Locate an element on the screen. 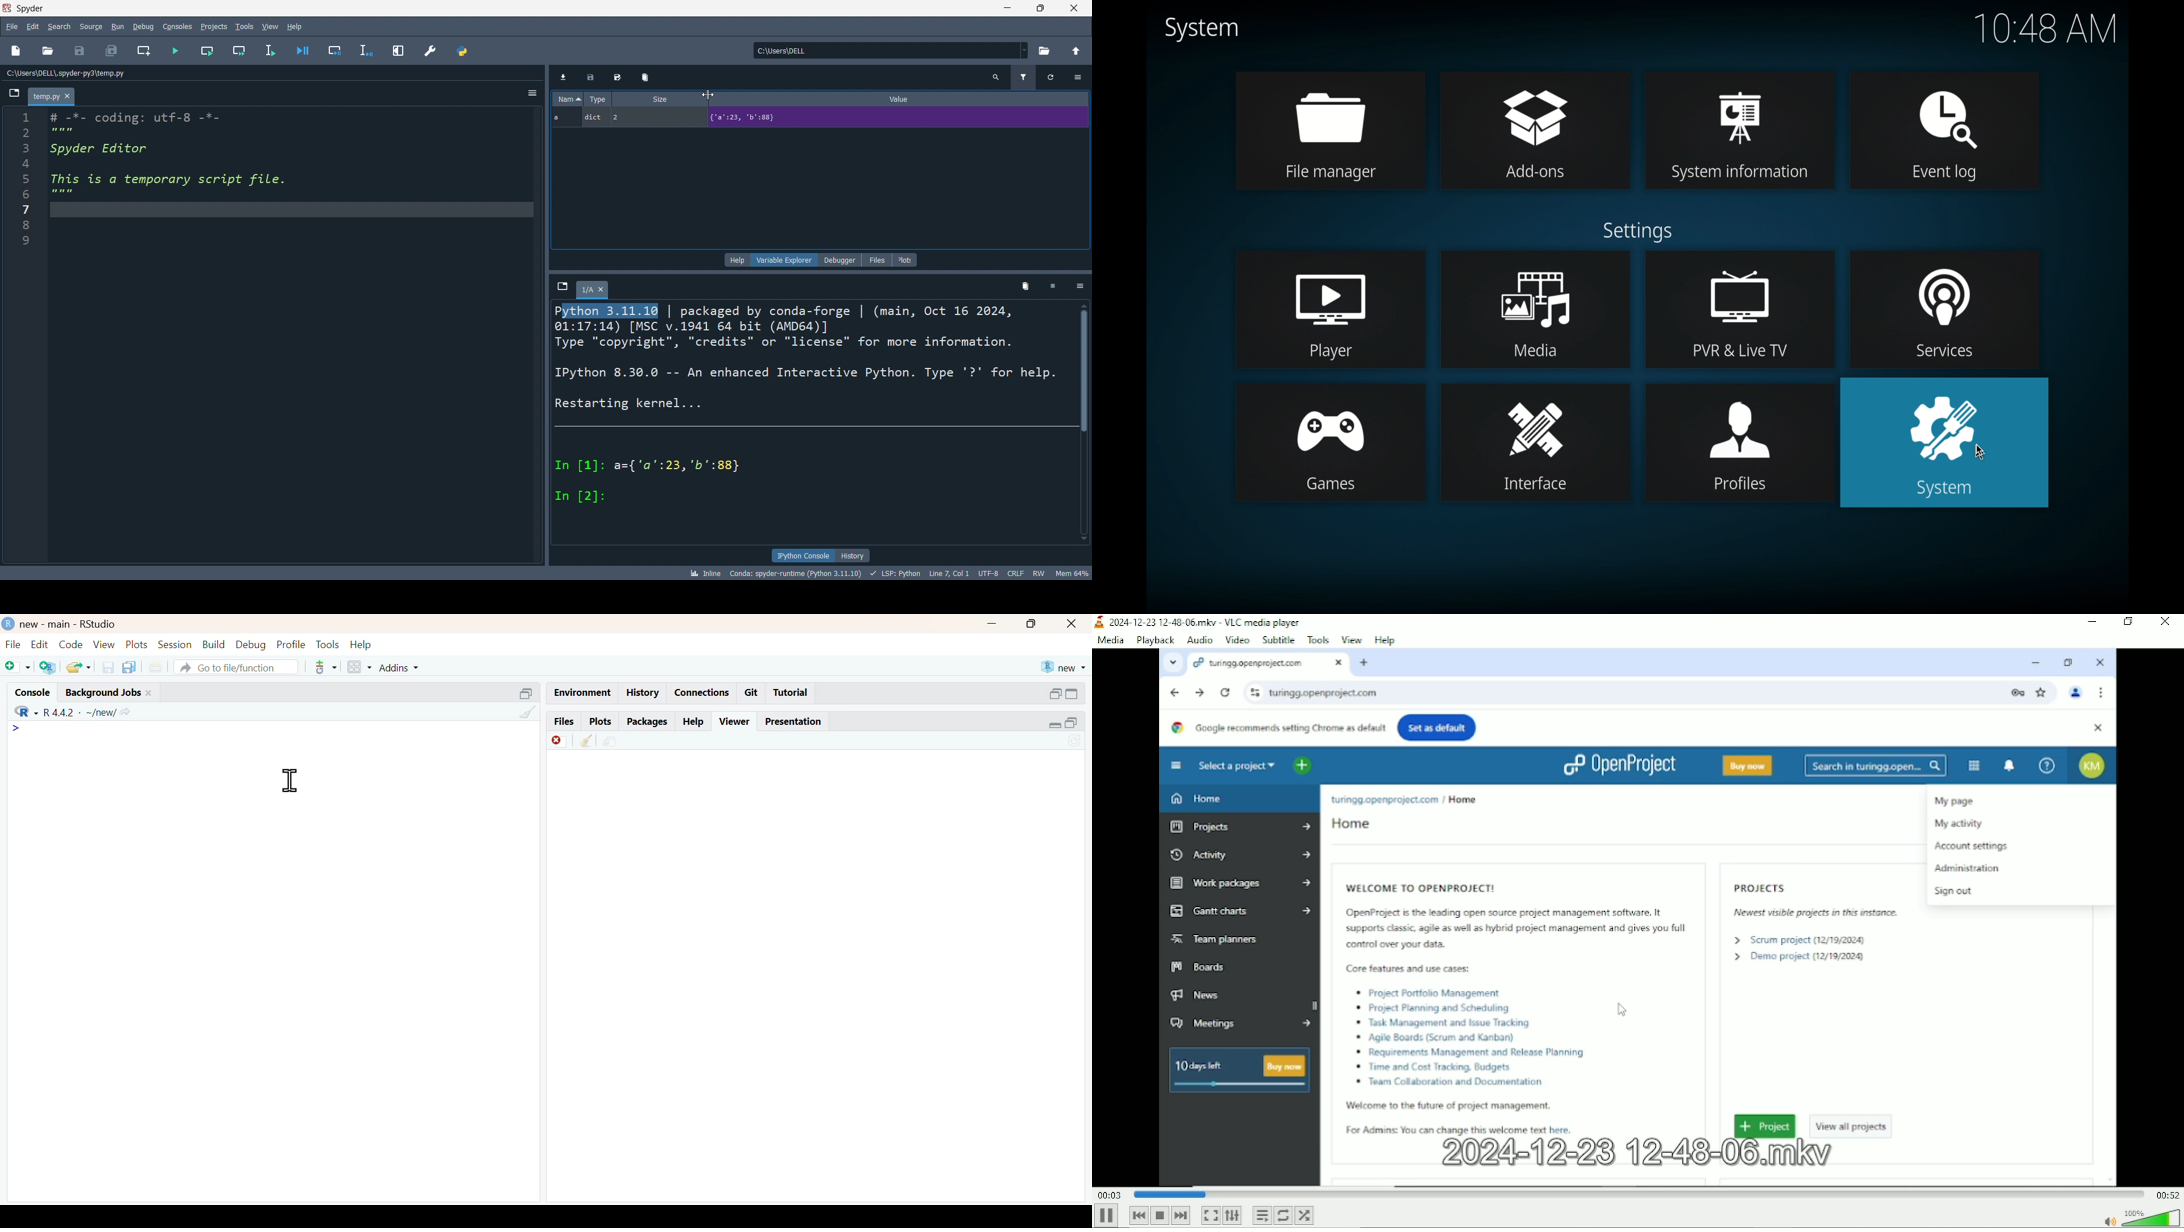 The image size is (2184, 1232). Help is located at coordinates (1385, 639).